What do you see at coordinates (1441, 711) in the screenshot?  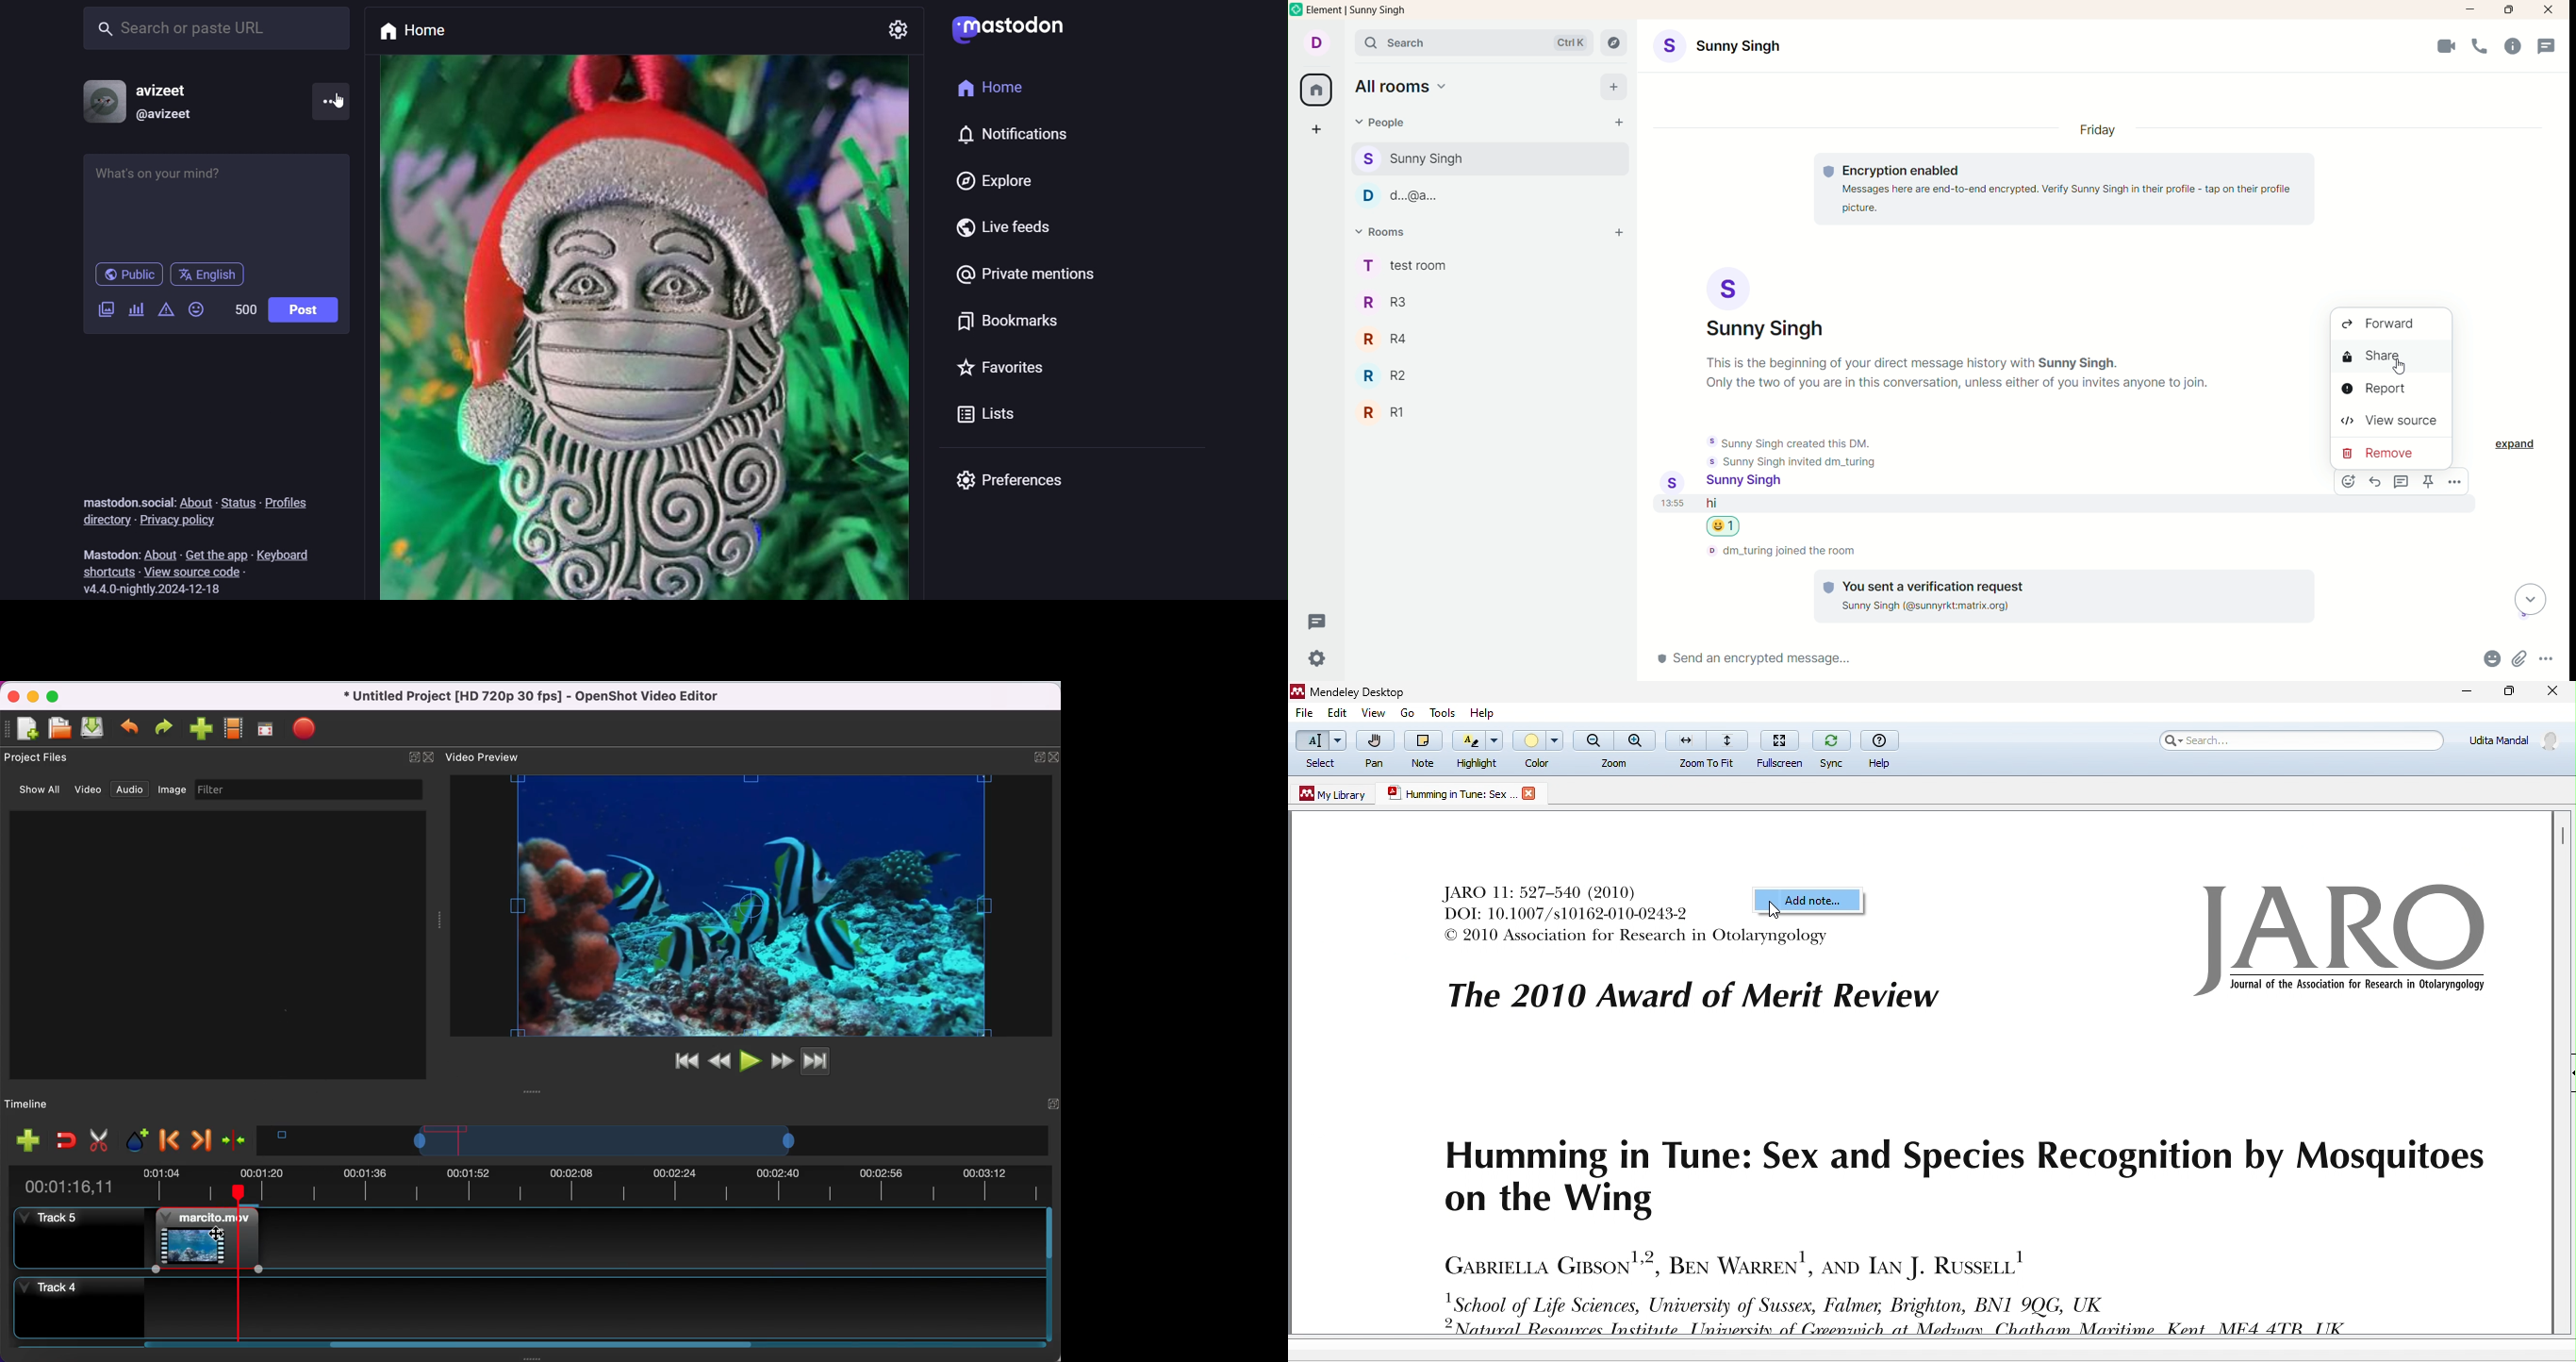 I see `tools` at bounding box center [1441, 711].